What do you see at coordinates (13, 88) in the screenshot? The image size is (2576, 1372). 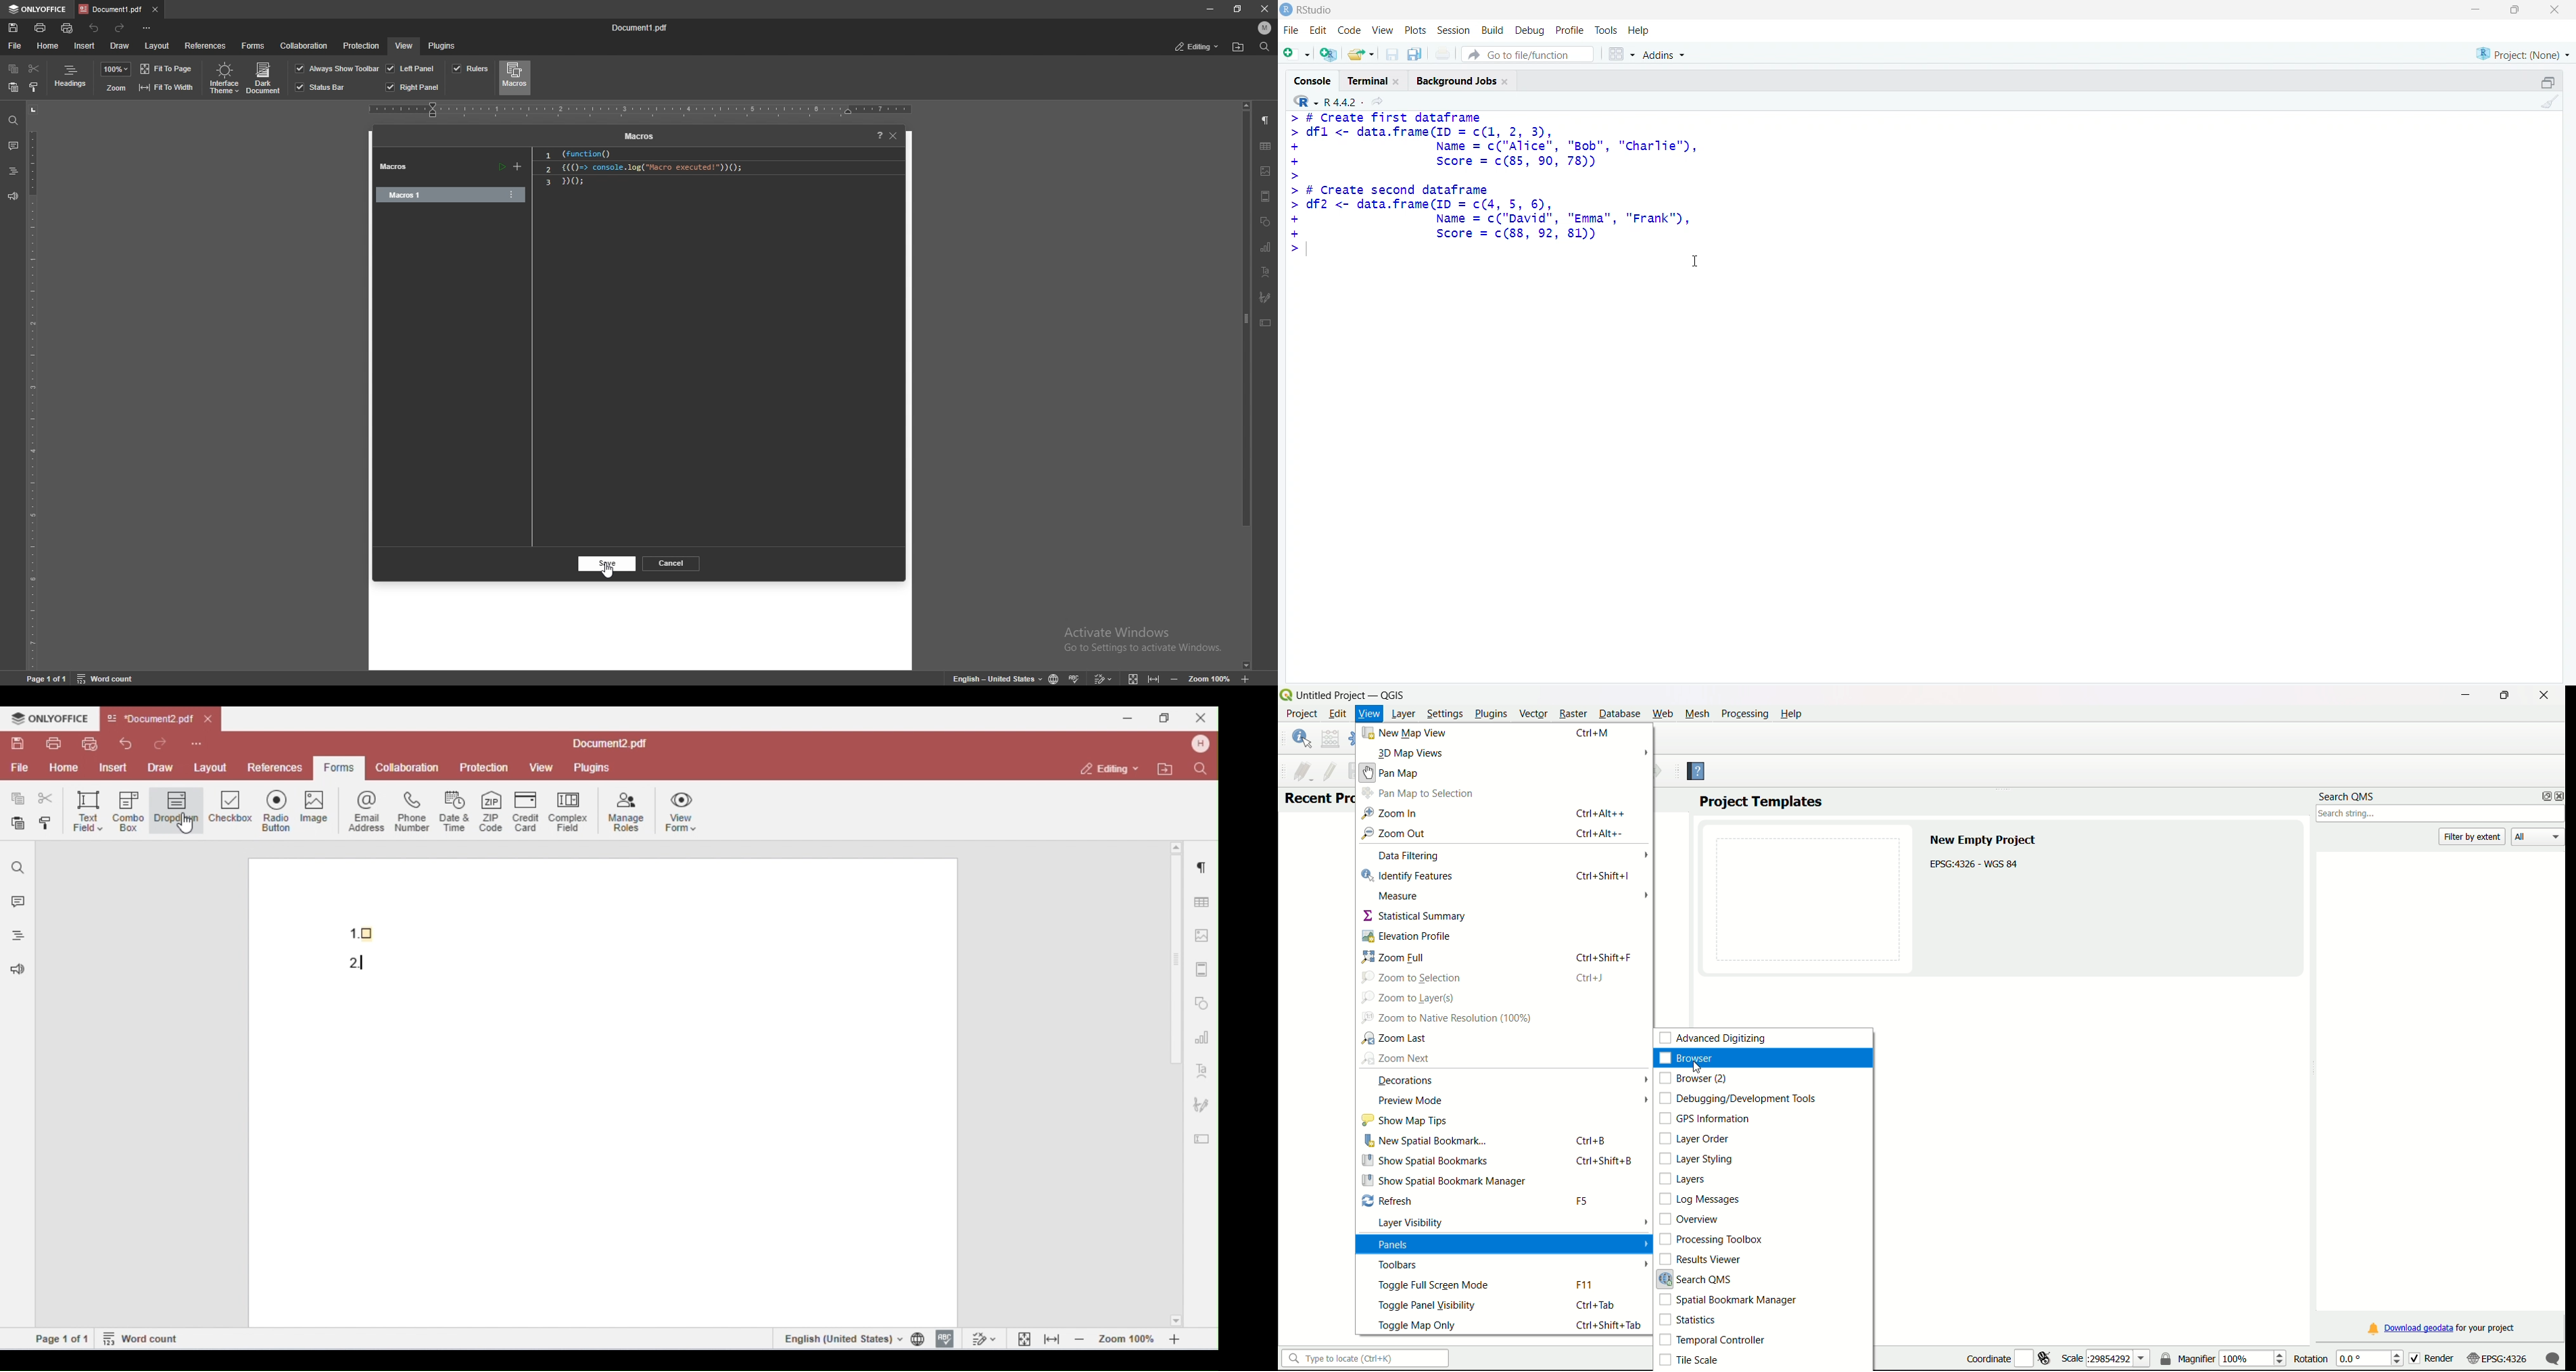 I see `paste` at bounding box center [13, 88].